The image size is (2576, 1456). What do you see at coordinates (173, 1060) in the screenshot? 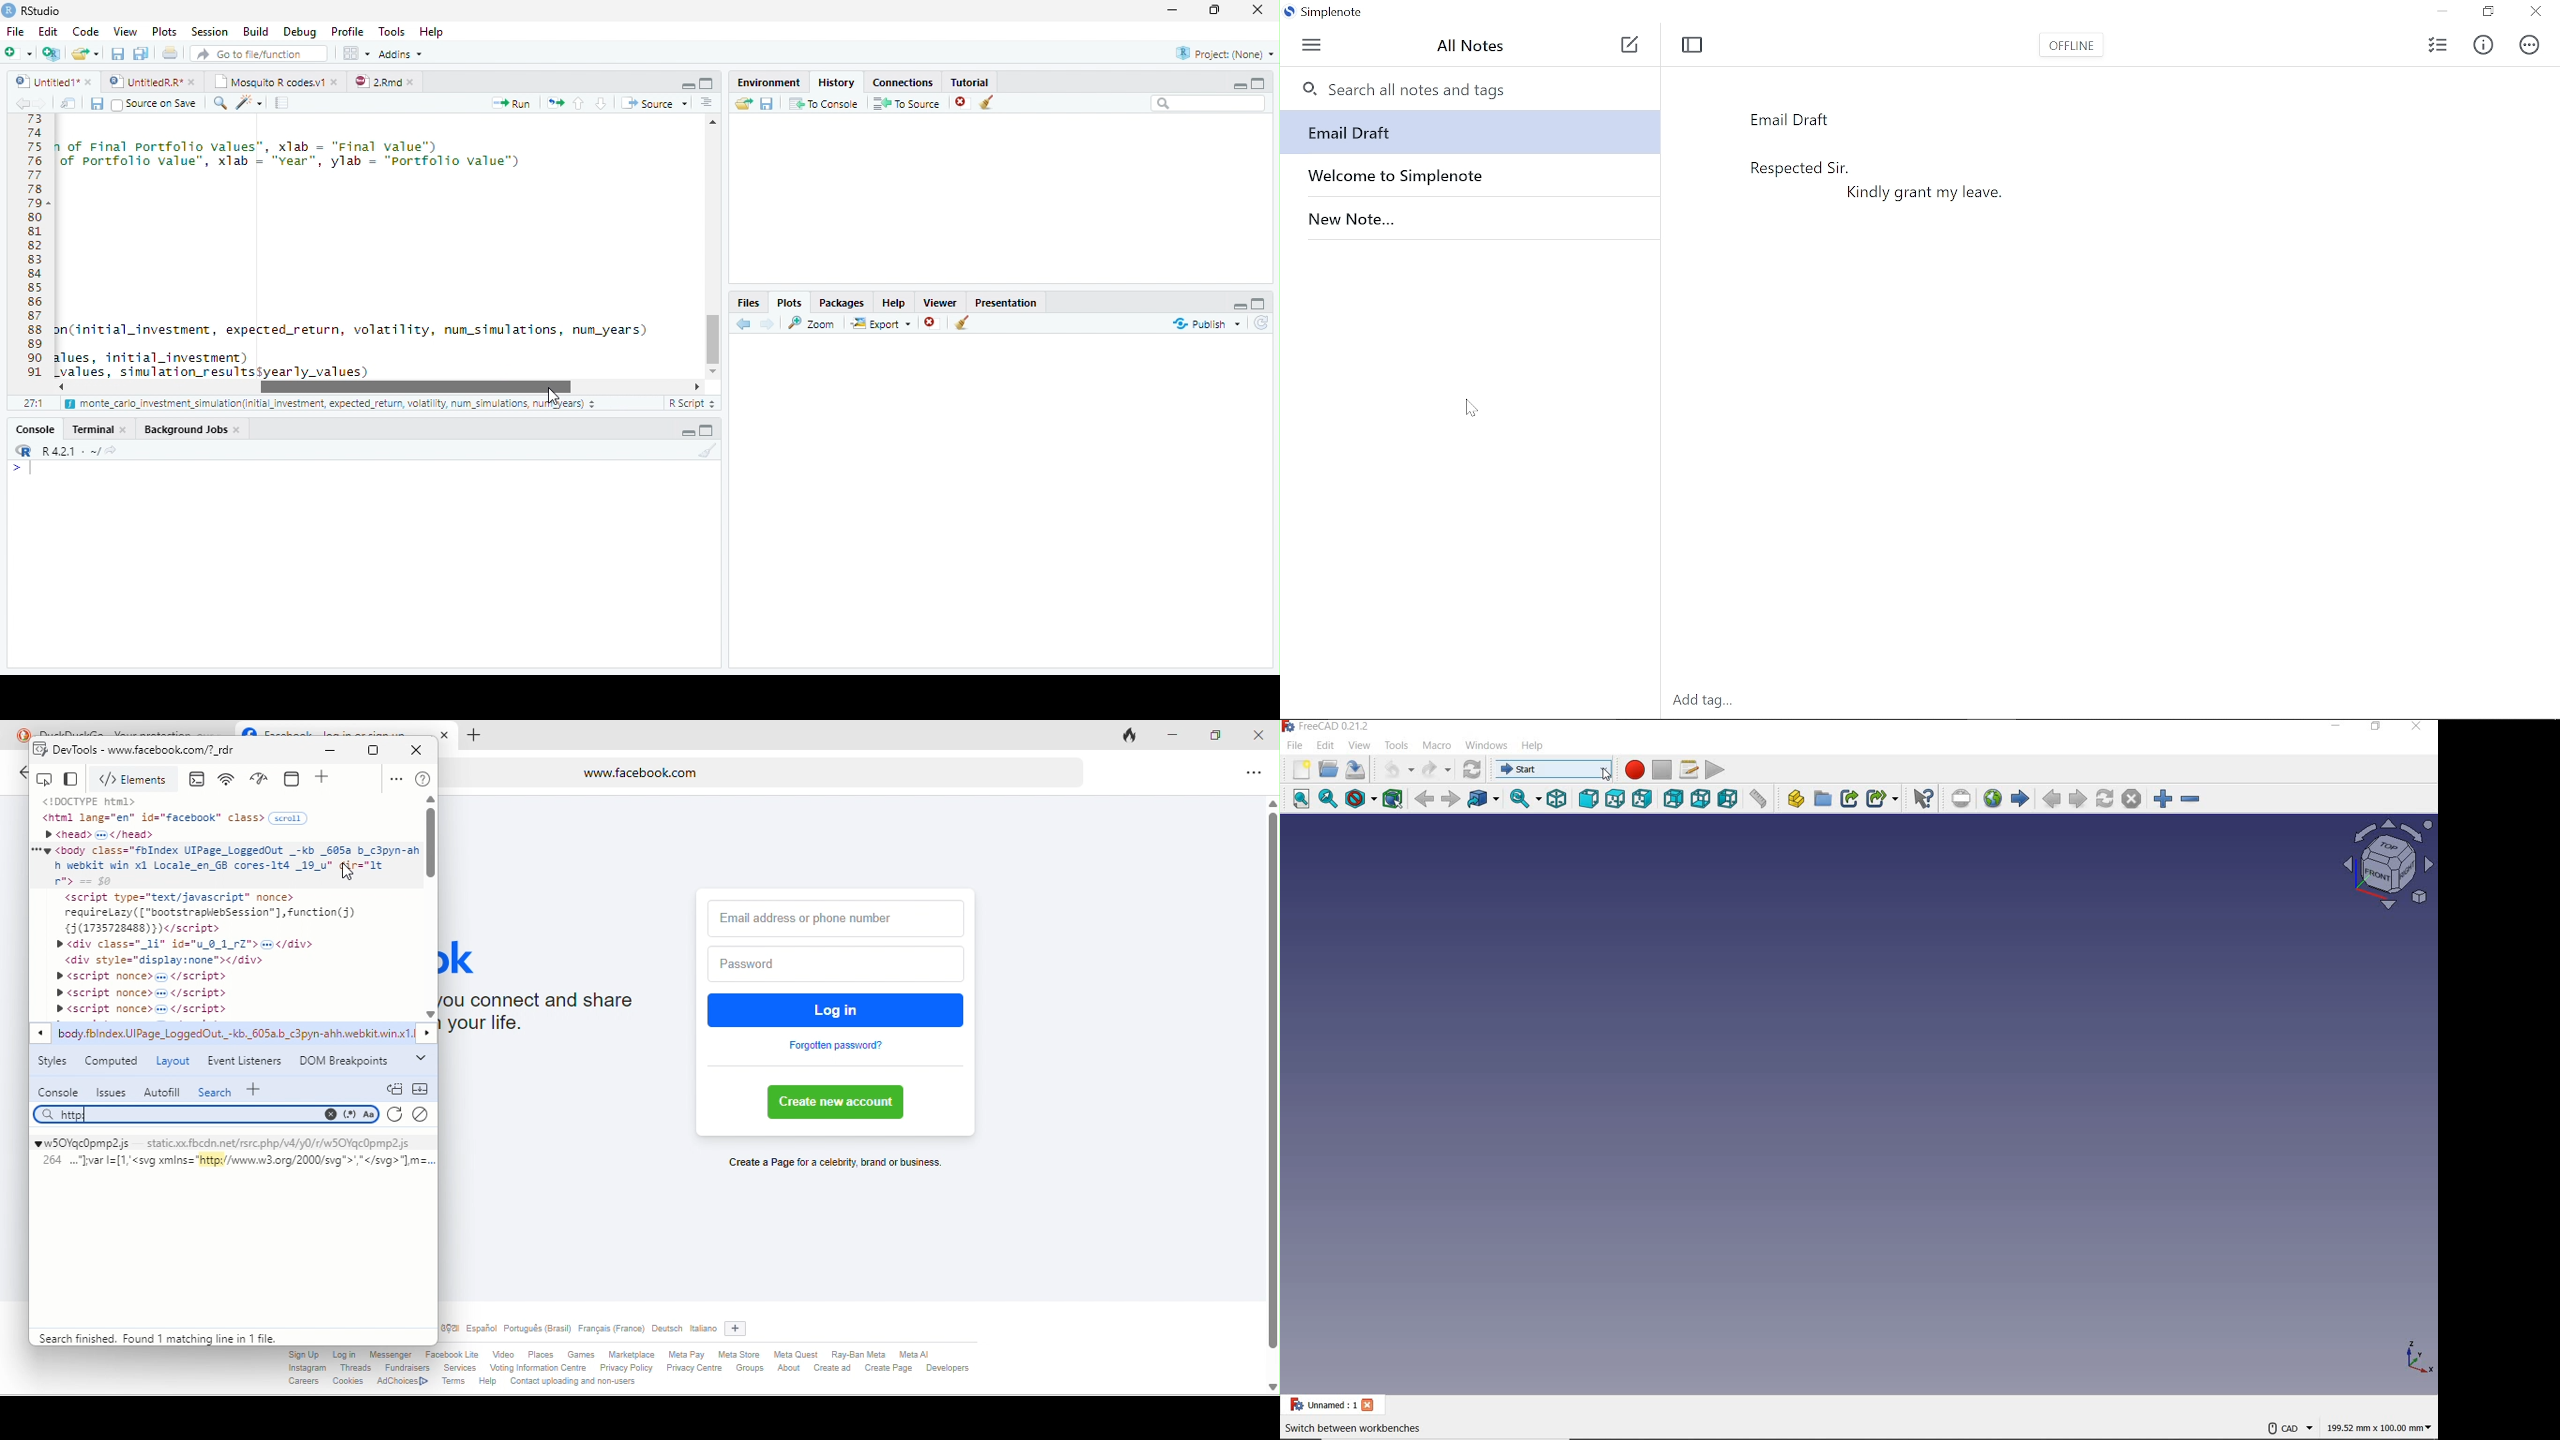
I see `layout` at bounding box center [173, 1060].